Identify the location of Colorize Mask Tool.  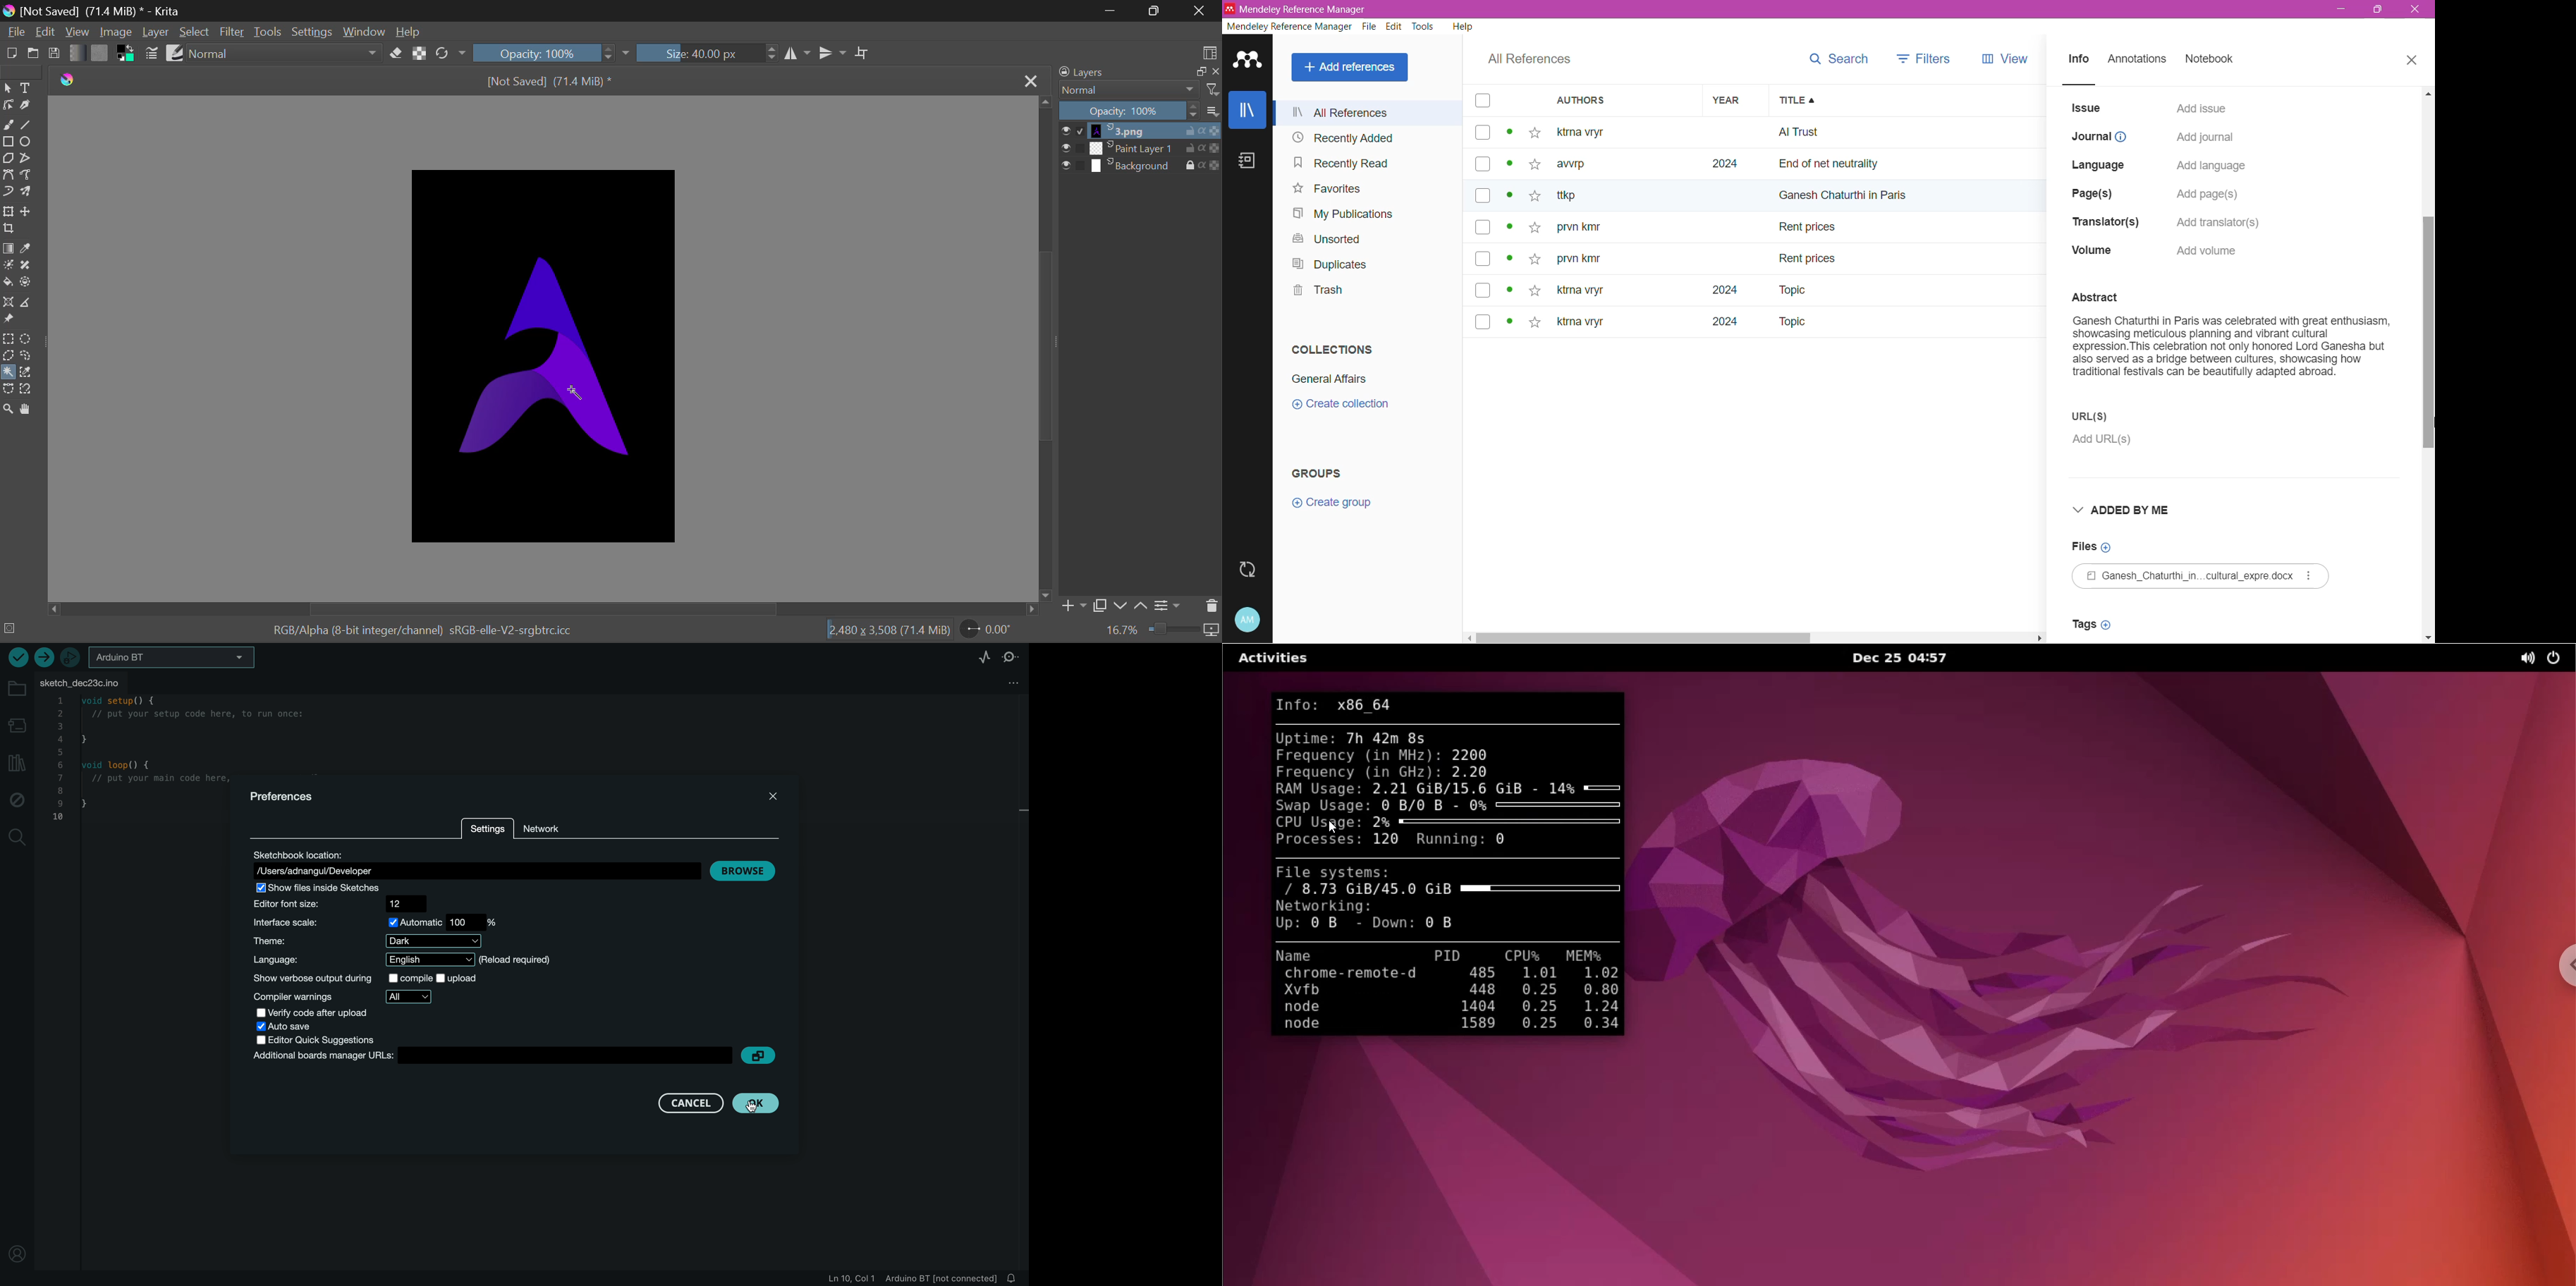
(9, 266).